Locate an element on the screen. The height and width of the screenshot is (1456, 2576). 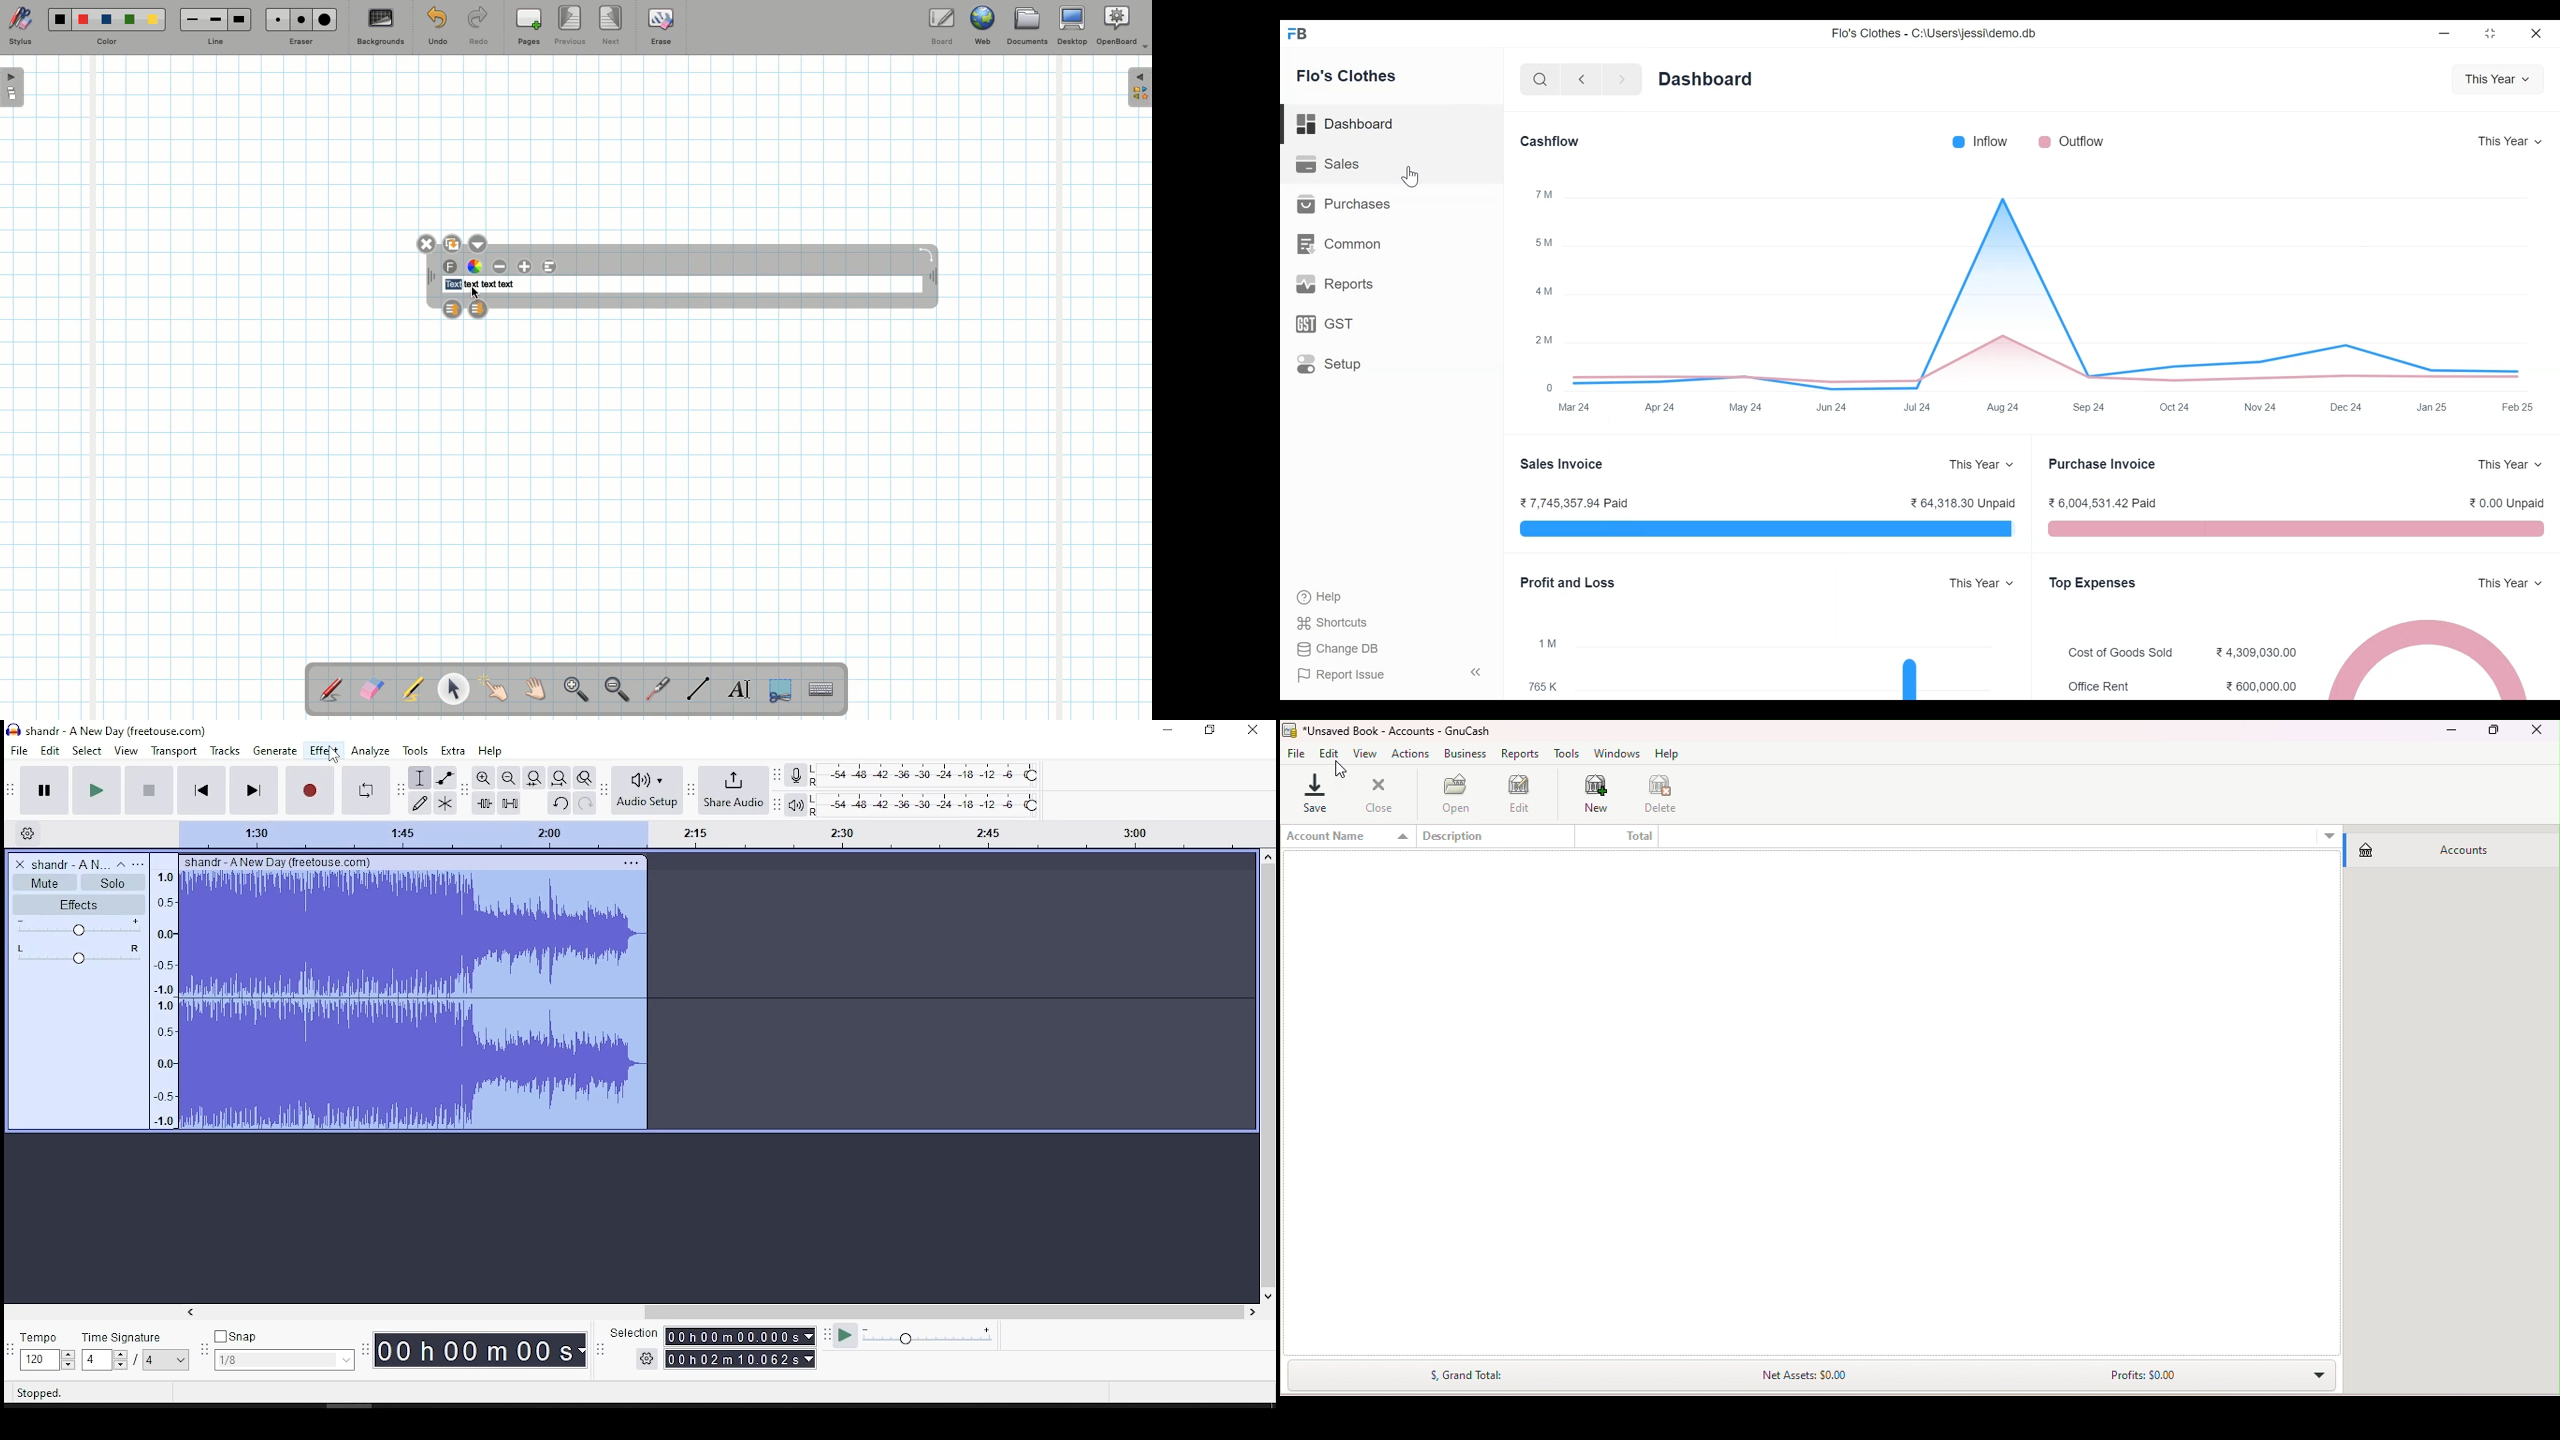
Outflow is located at coordinates (2084, 142).